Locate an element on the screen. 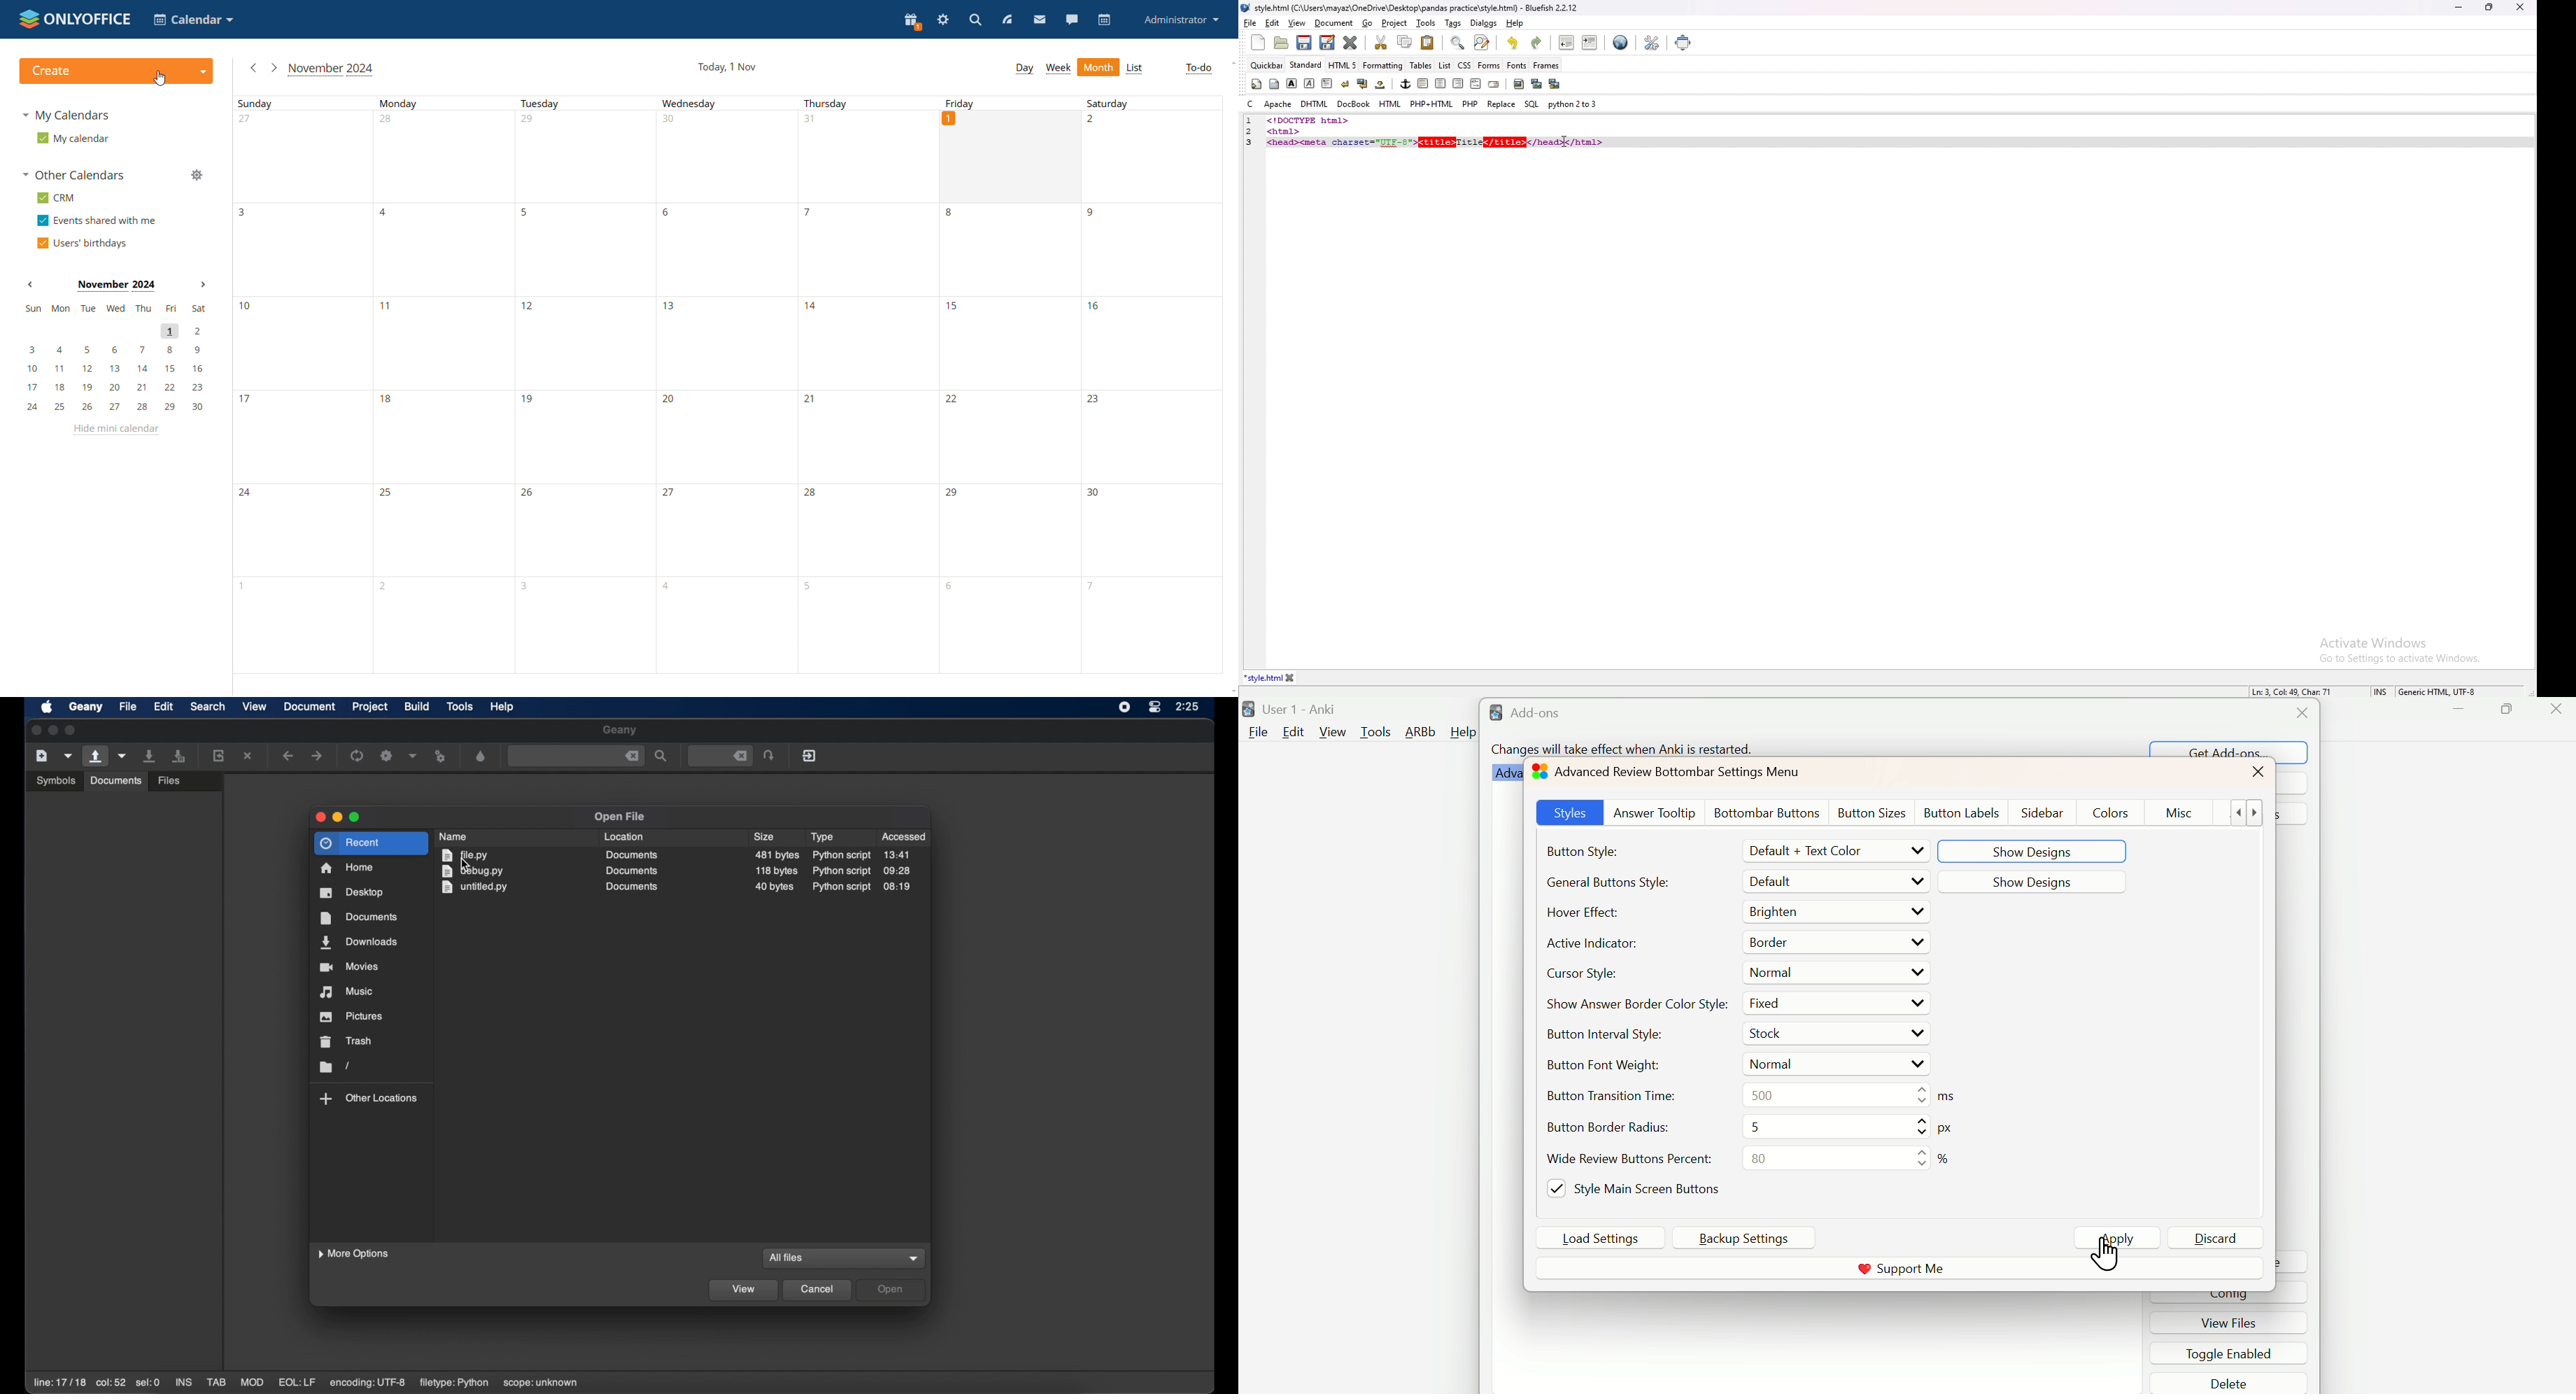 Image resolution: width=2576 pixels, height=1400 pixels. location is located at coordinates (626, 837).